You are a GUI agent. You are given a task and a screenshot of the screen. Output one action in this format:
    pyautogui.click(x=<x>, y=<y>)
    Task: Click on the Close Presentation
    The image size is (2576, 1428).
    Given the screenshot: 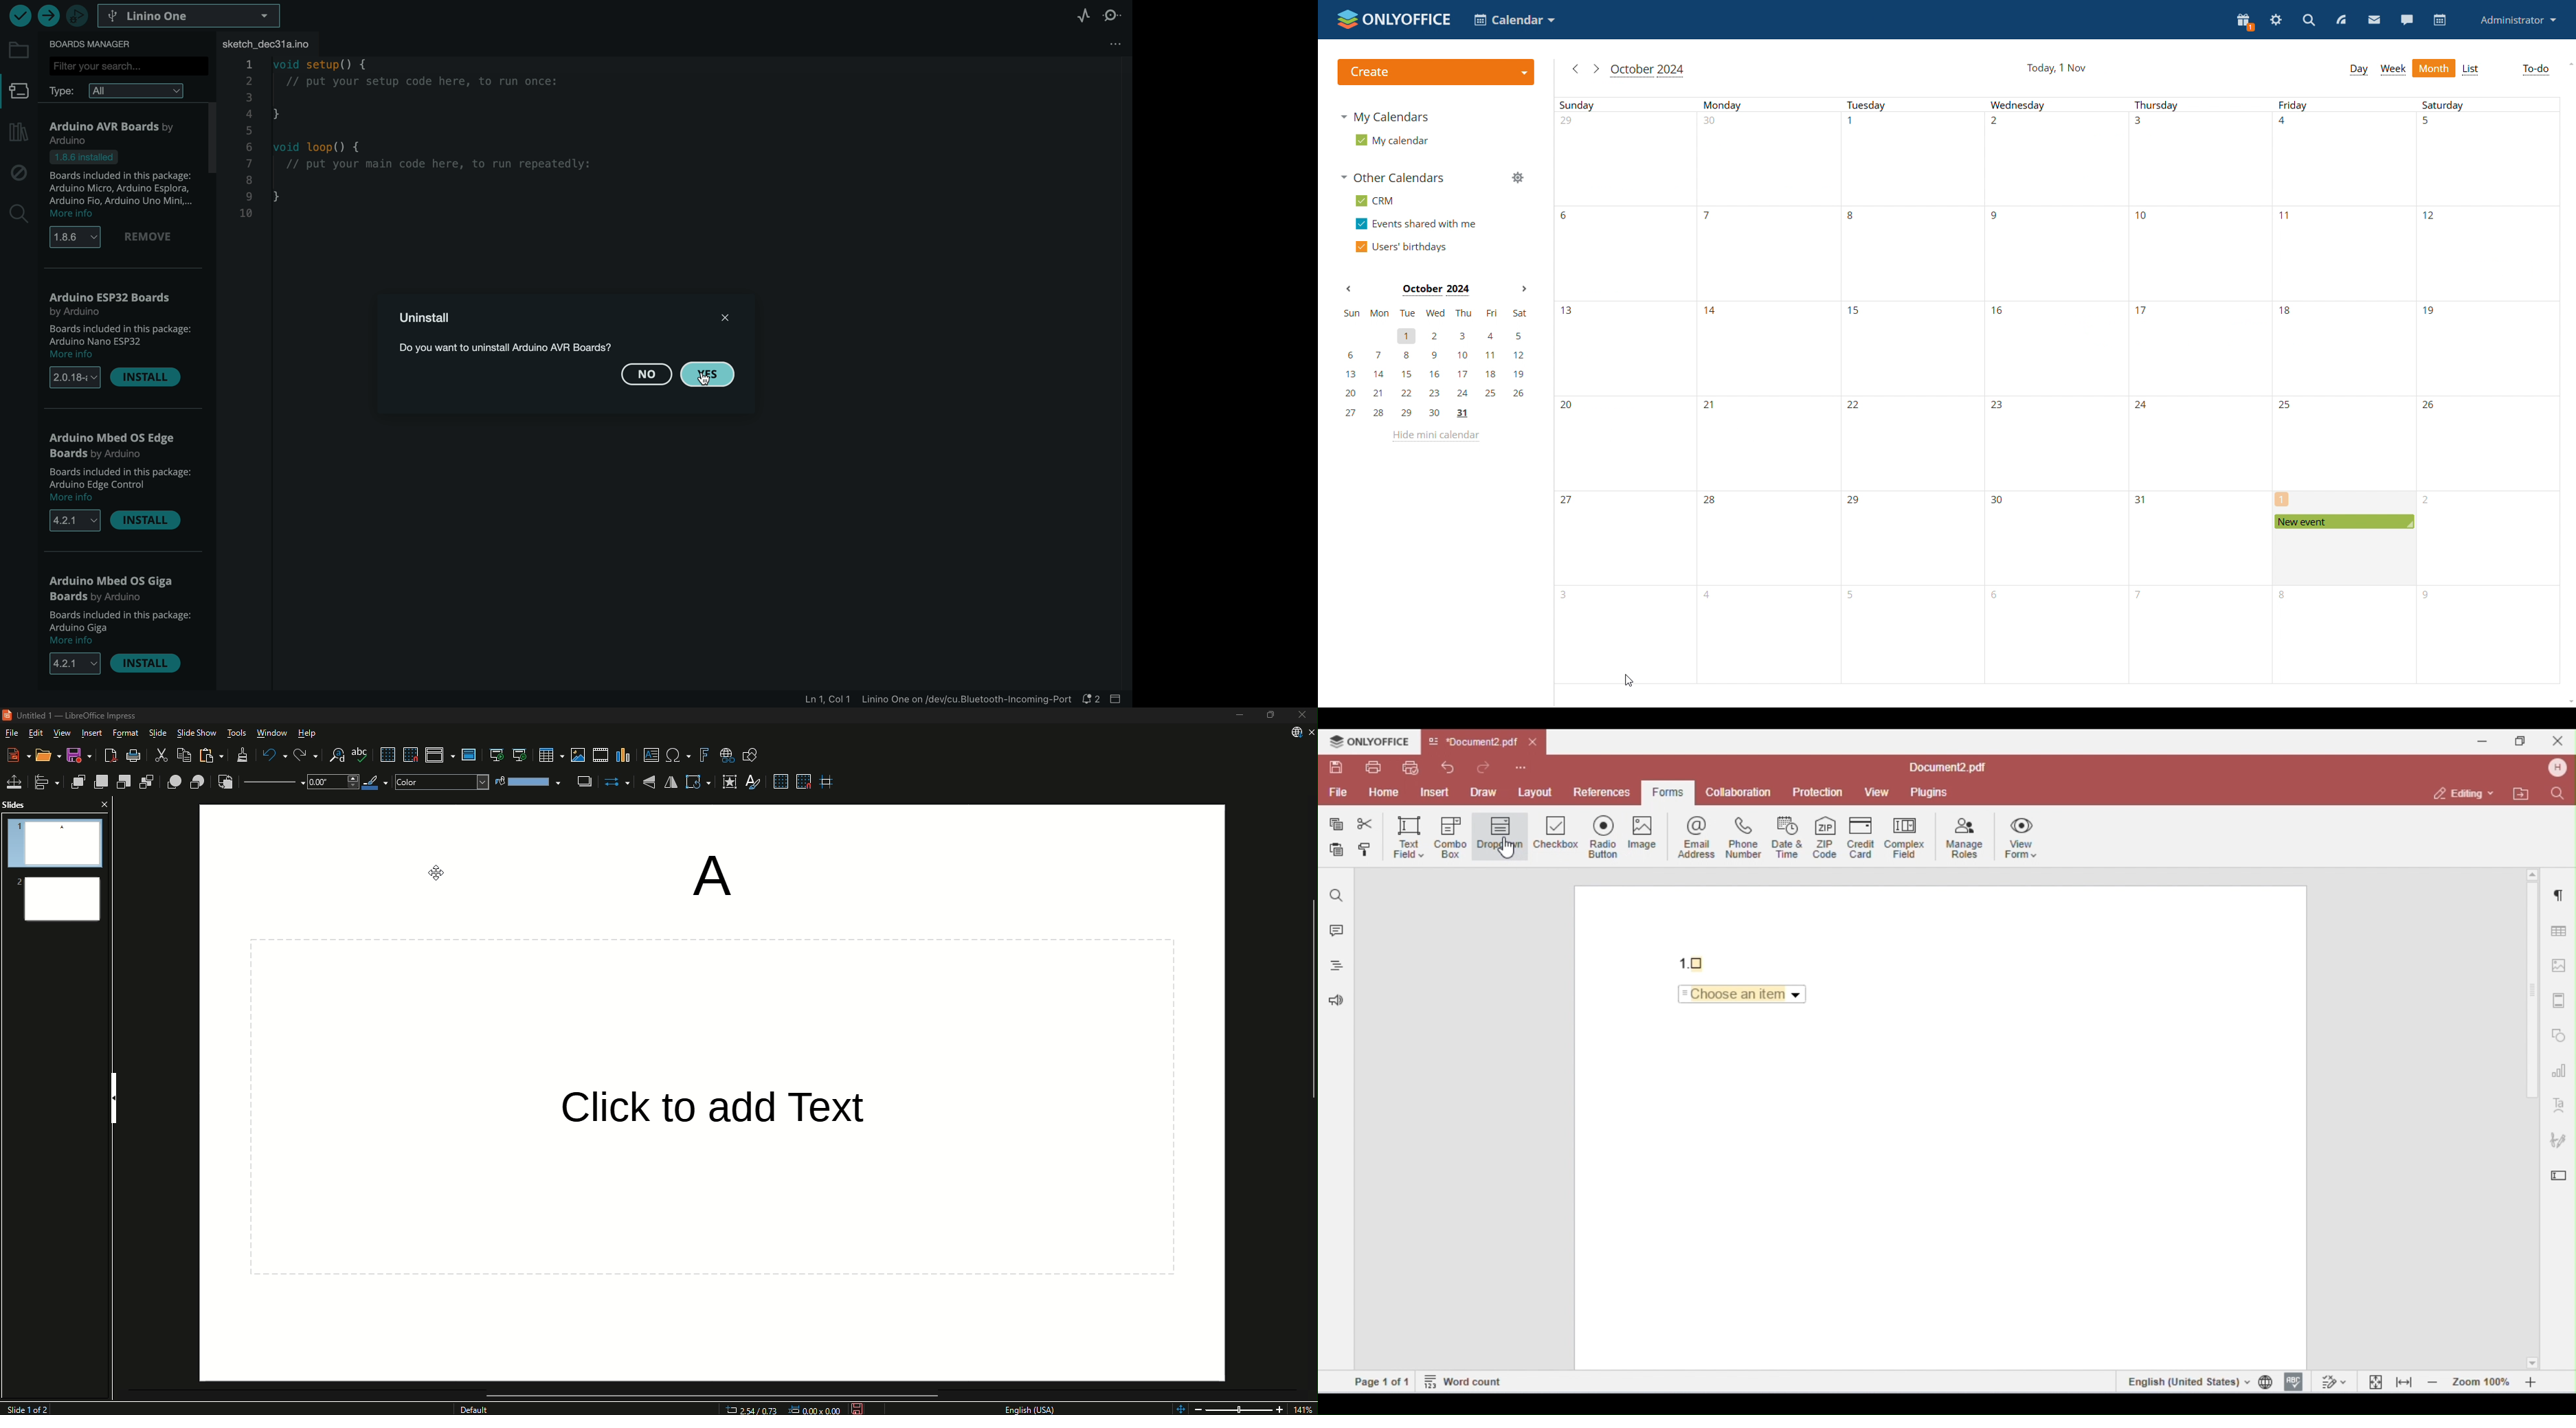 What is the action you would take?
    pyautogui.click(x=1308, y=732)
    